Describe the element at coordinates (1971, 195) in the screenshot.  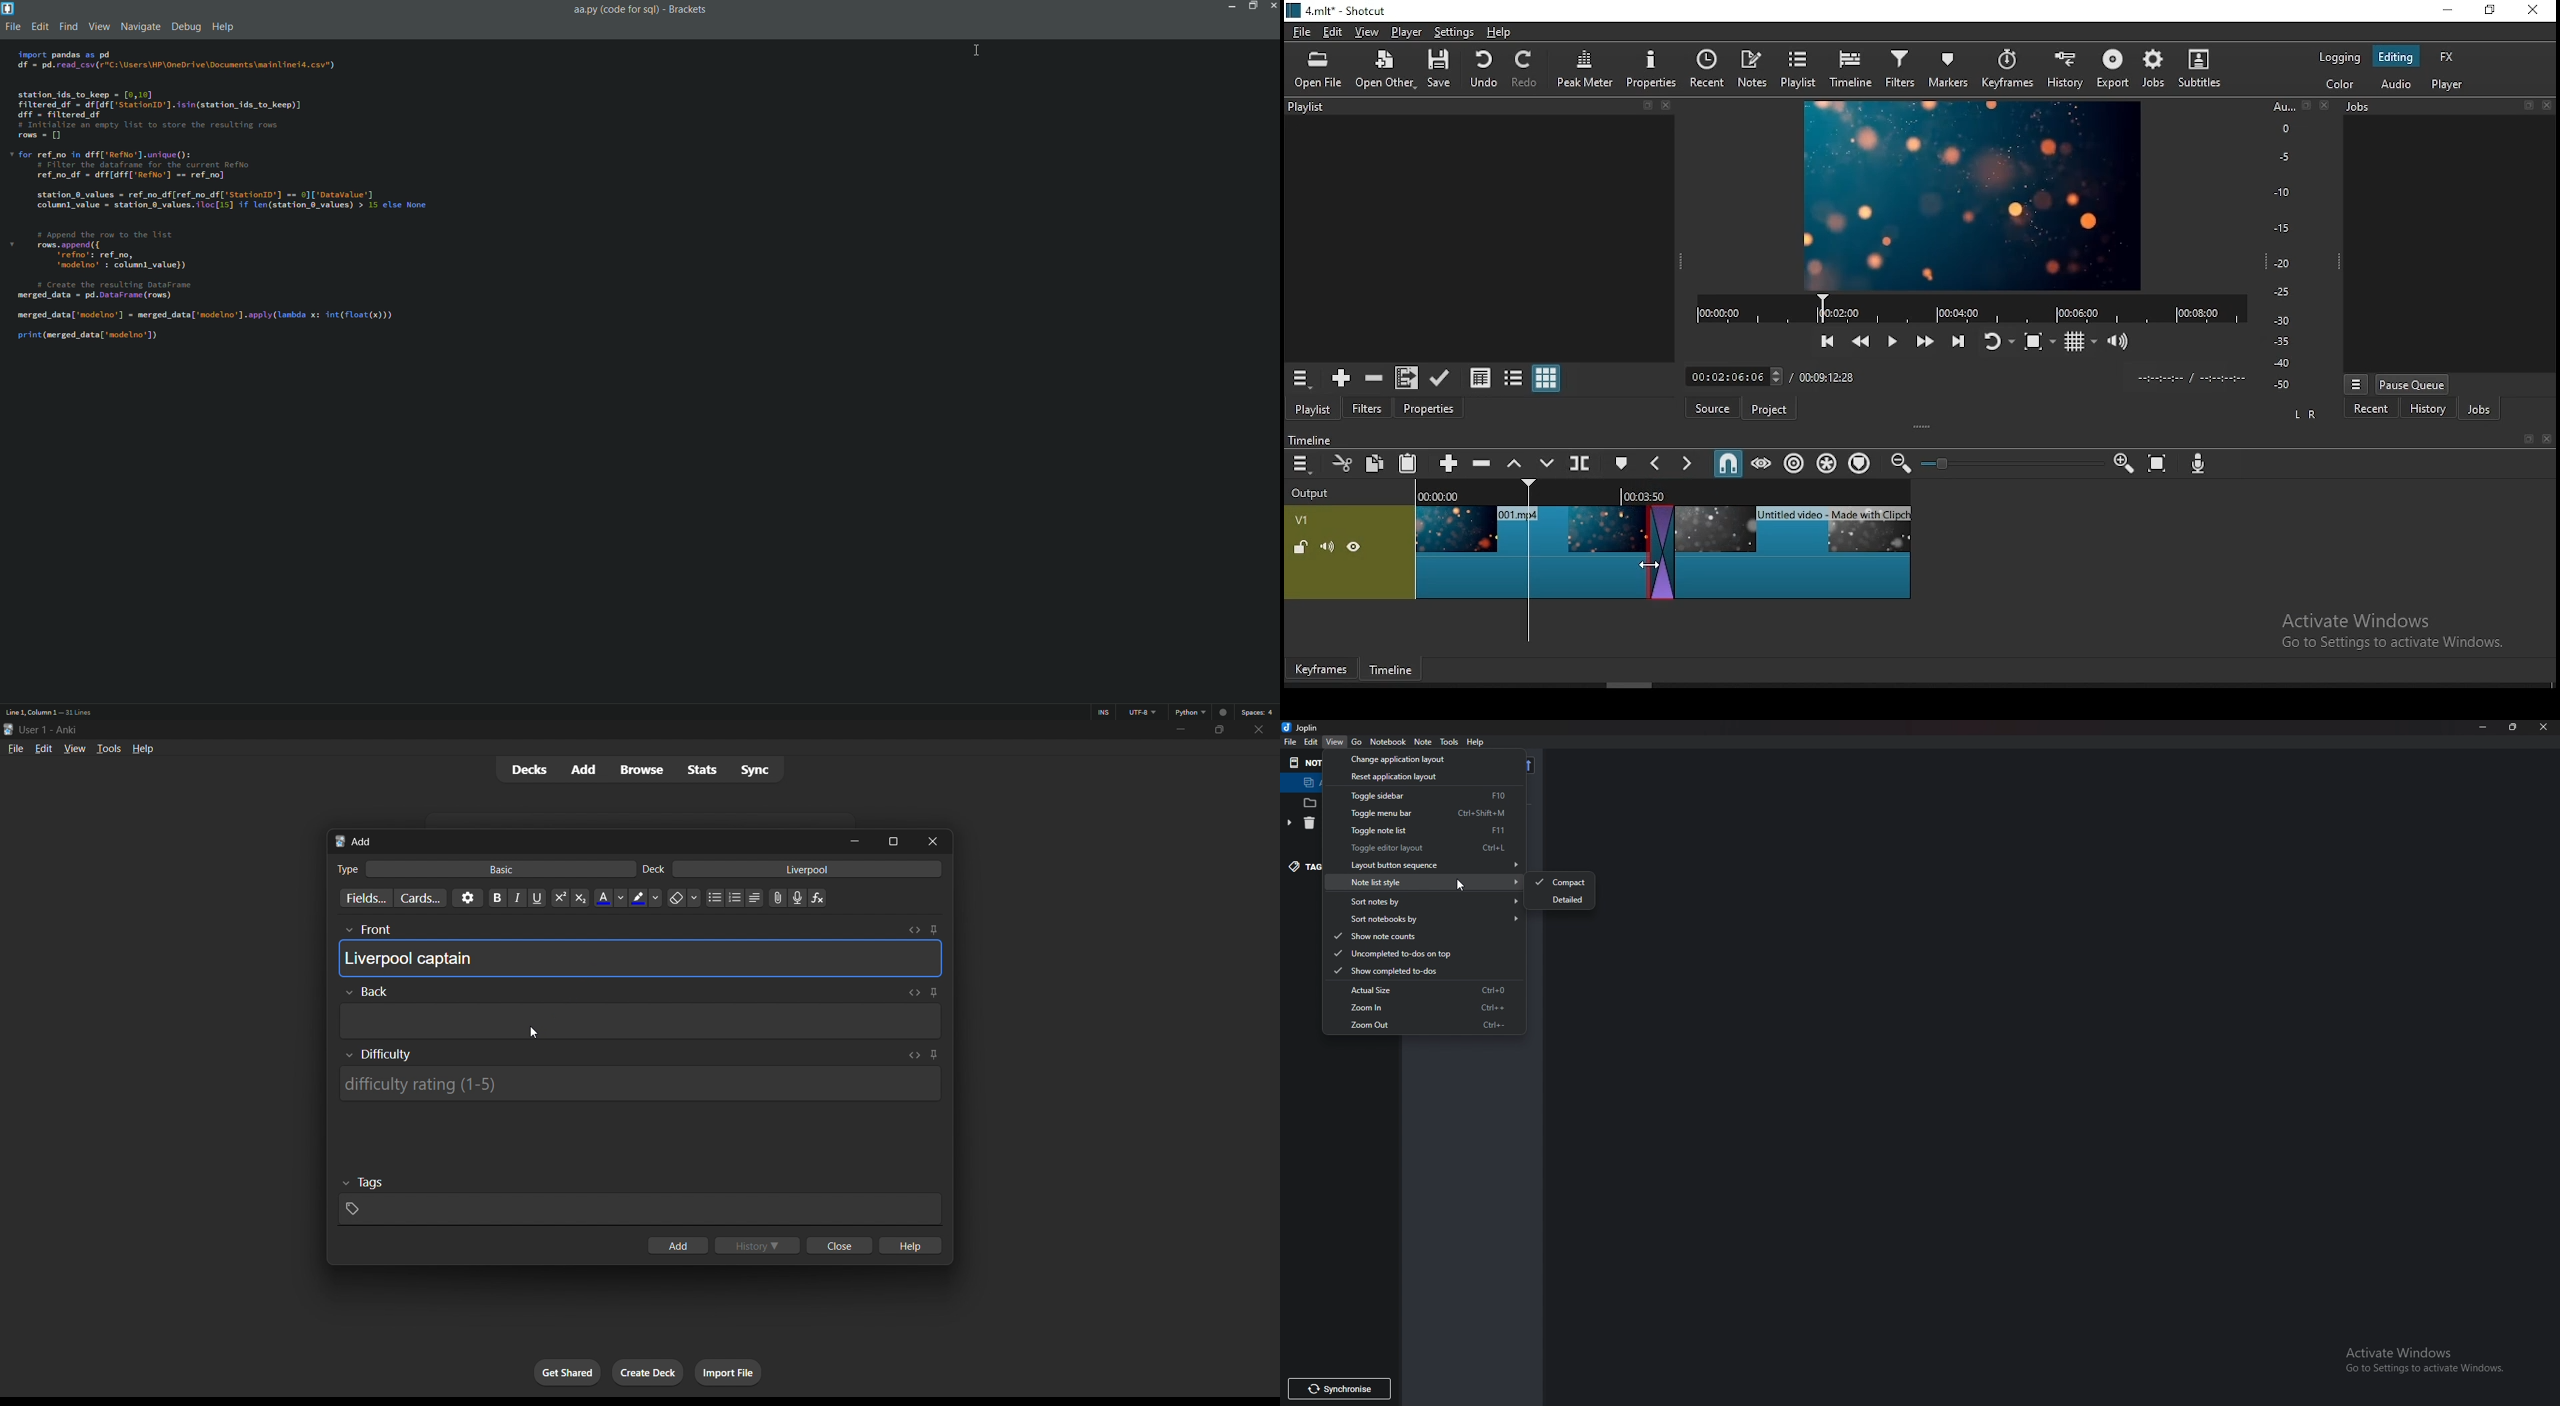
I see `video preview` at that location.